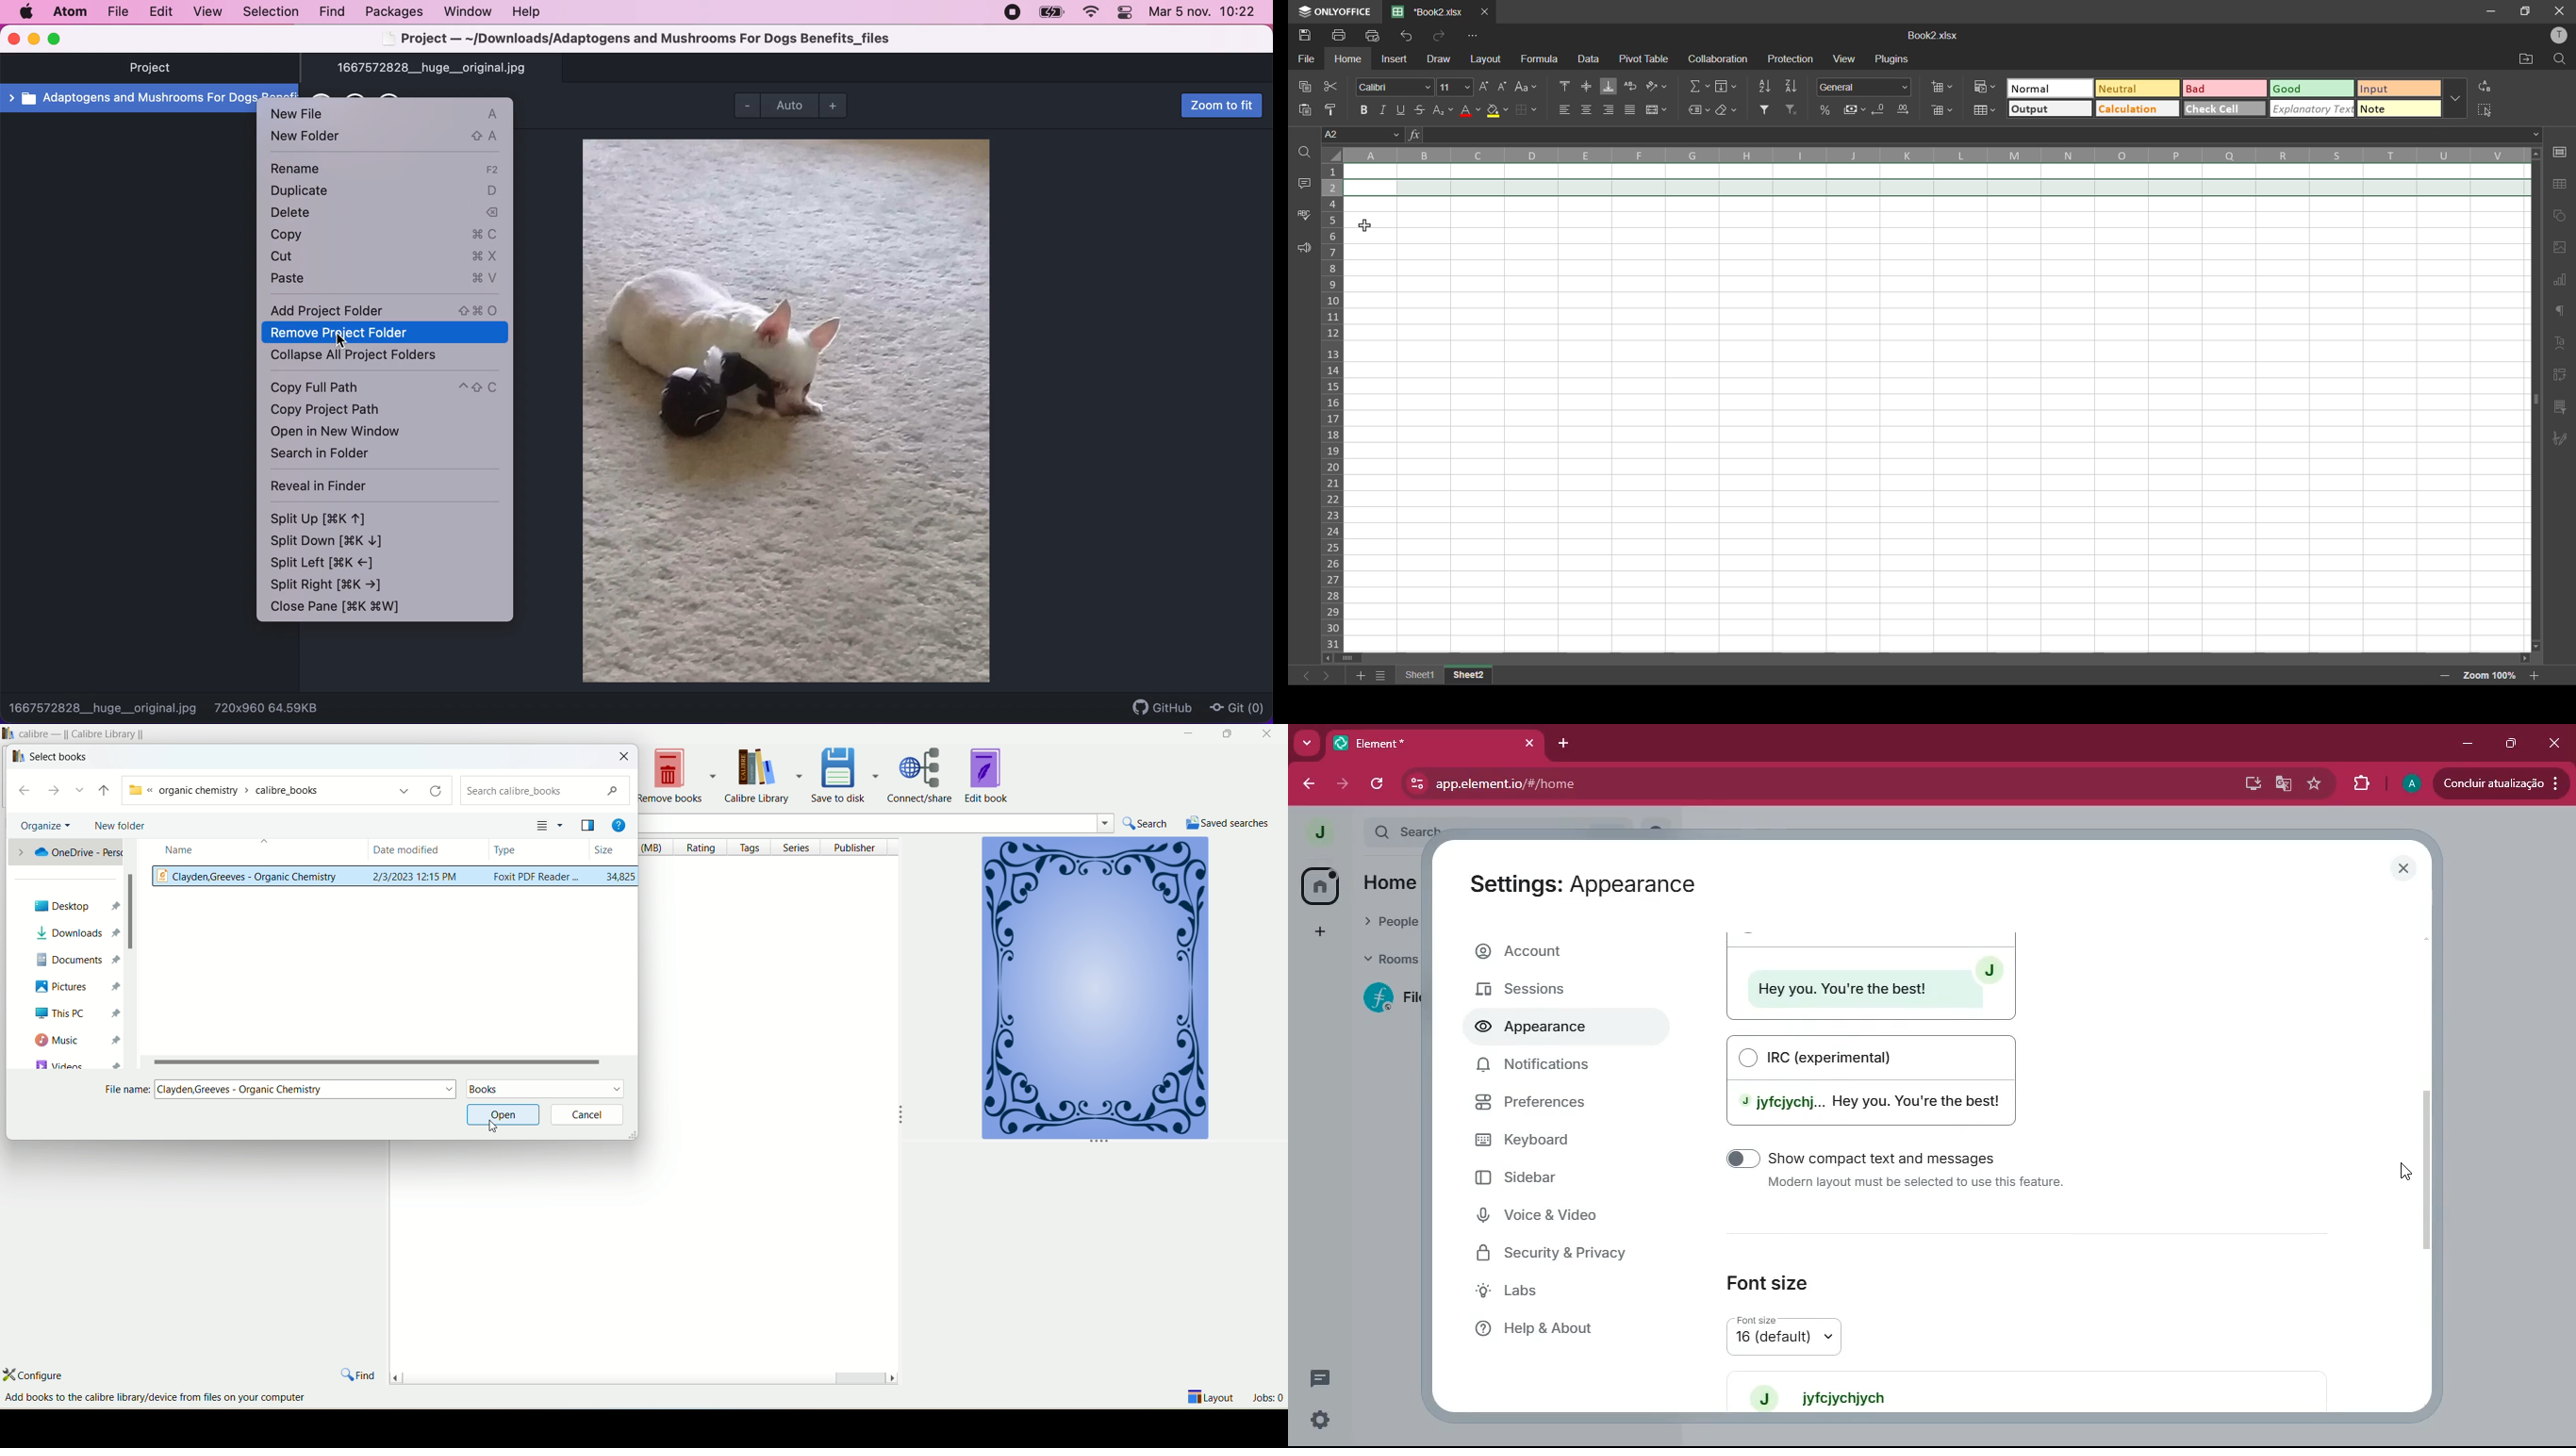 Image resolution: width=2576 pixels, height=1456 pixels. I want to click on underline, so click(1403, 108).